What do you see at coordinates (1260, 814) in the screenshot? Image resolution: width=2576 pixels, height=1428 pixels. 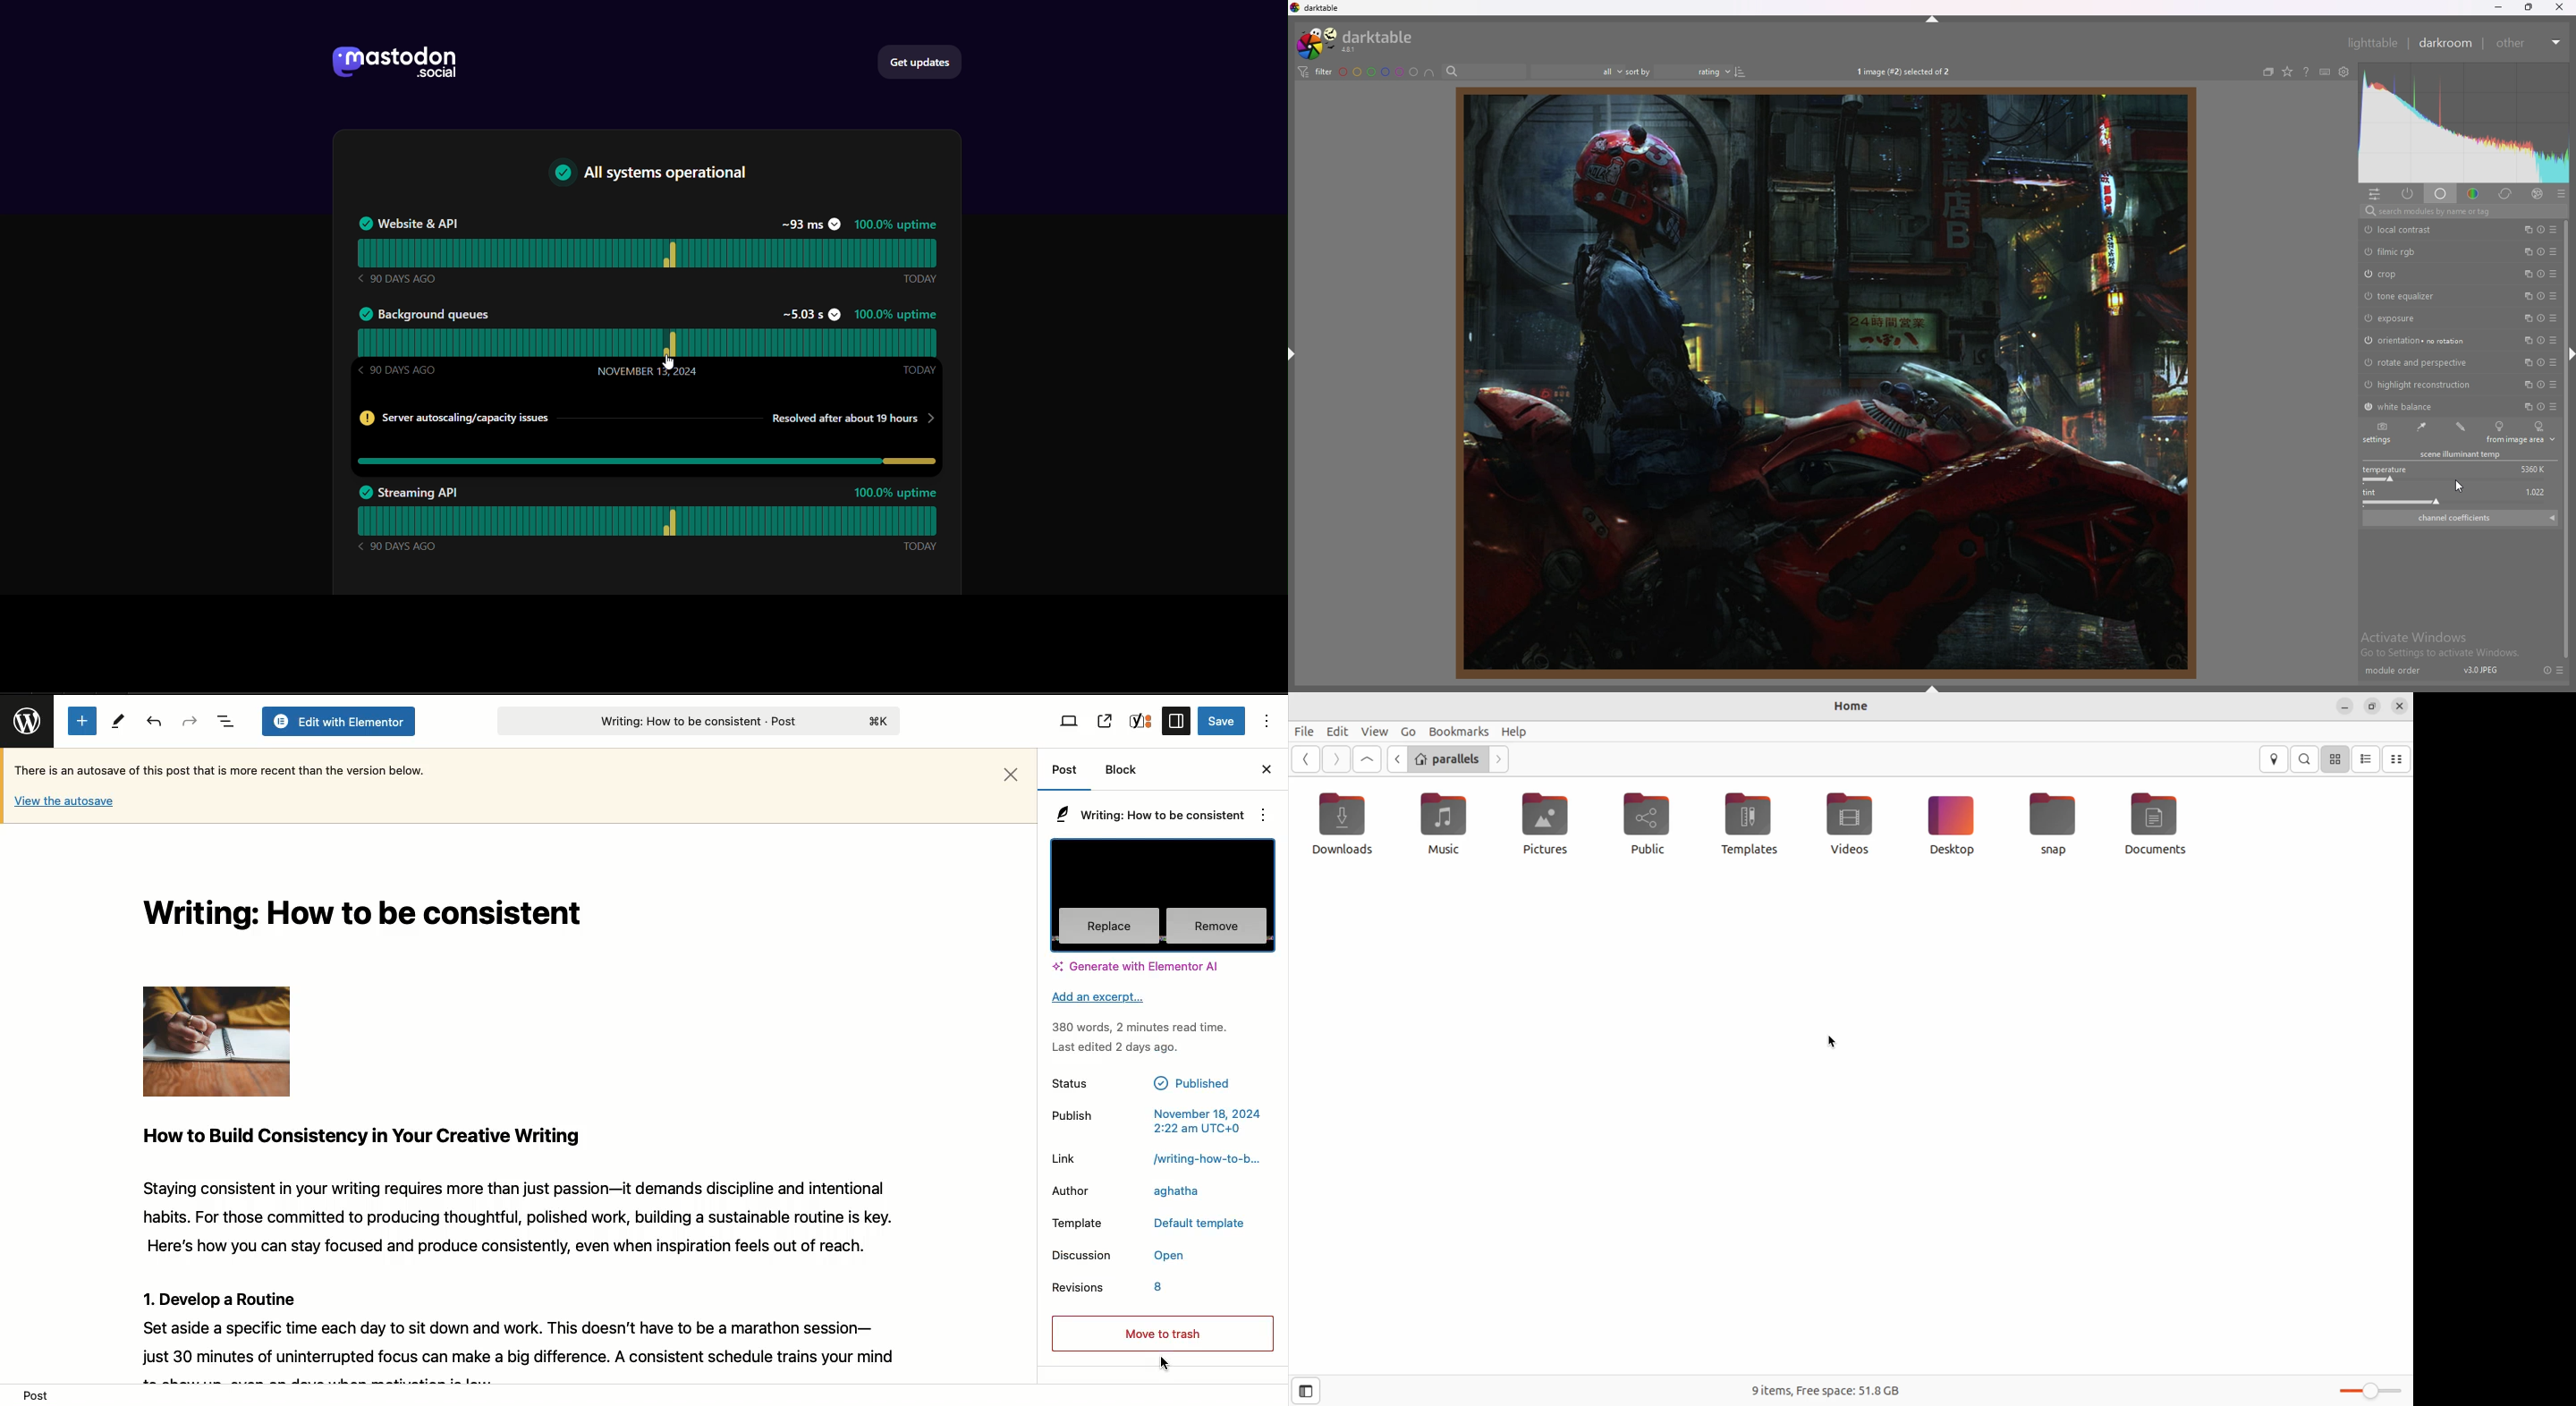 I see `Options` at bounding box center [1260, 814].